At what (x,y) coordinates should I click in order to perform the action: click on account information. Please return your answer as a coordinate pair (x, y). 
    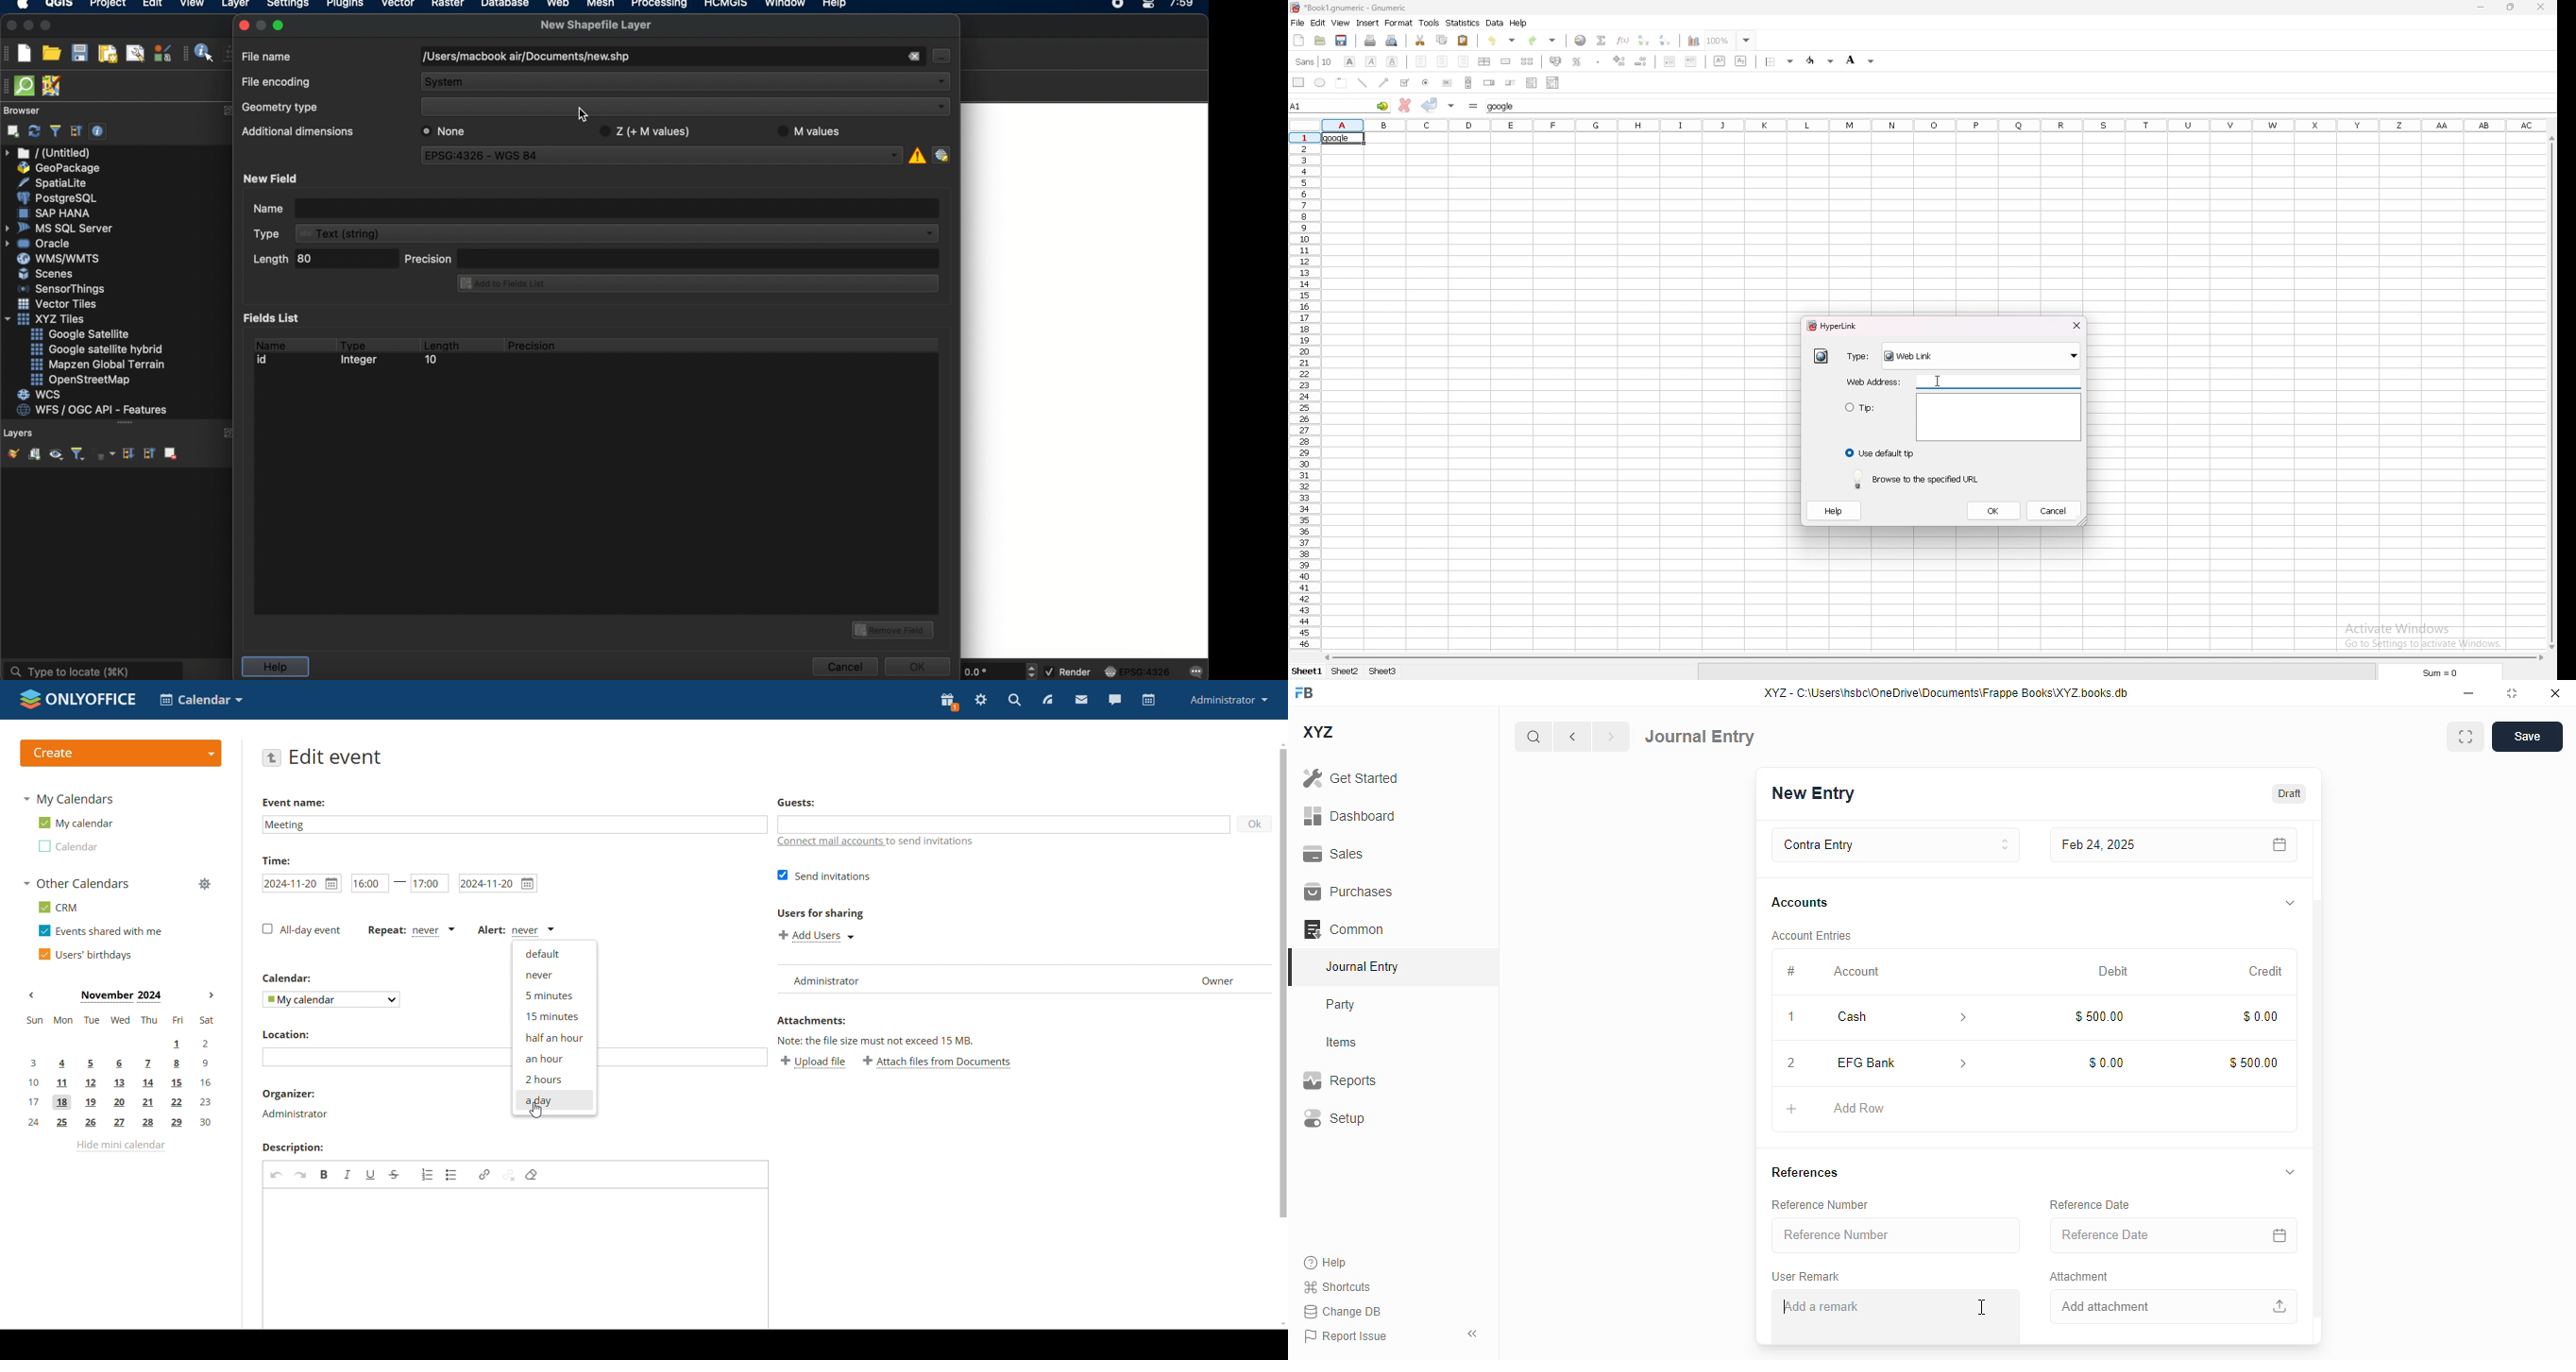
    Looking at the image, I should click on (1957, 1017).